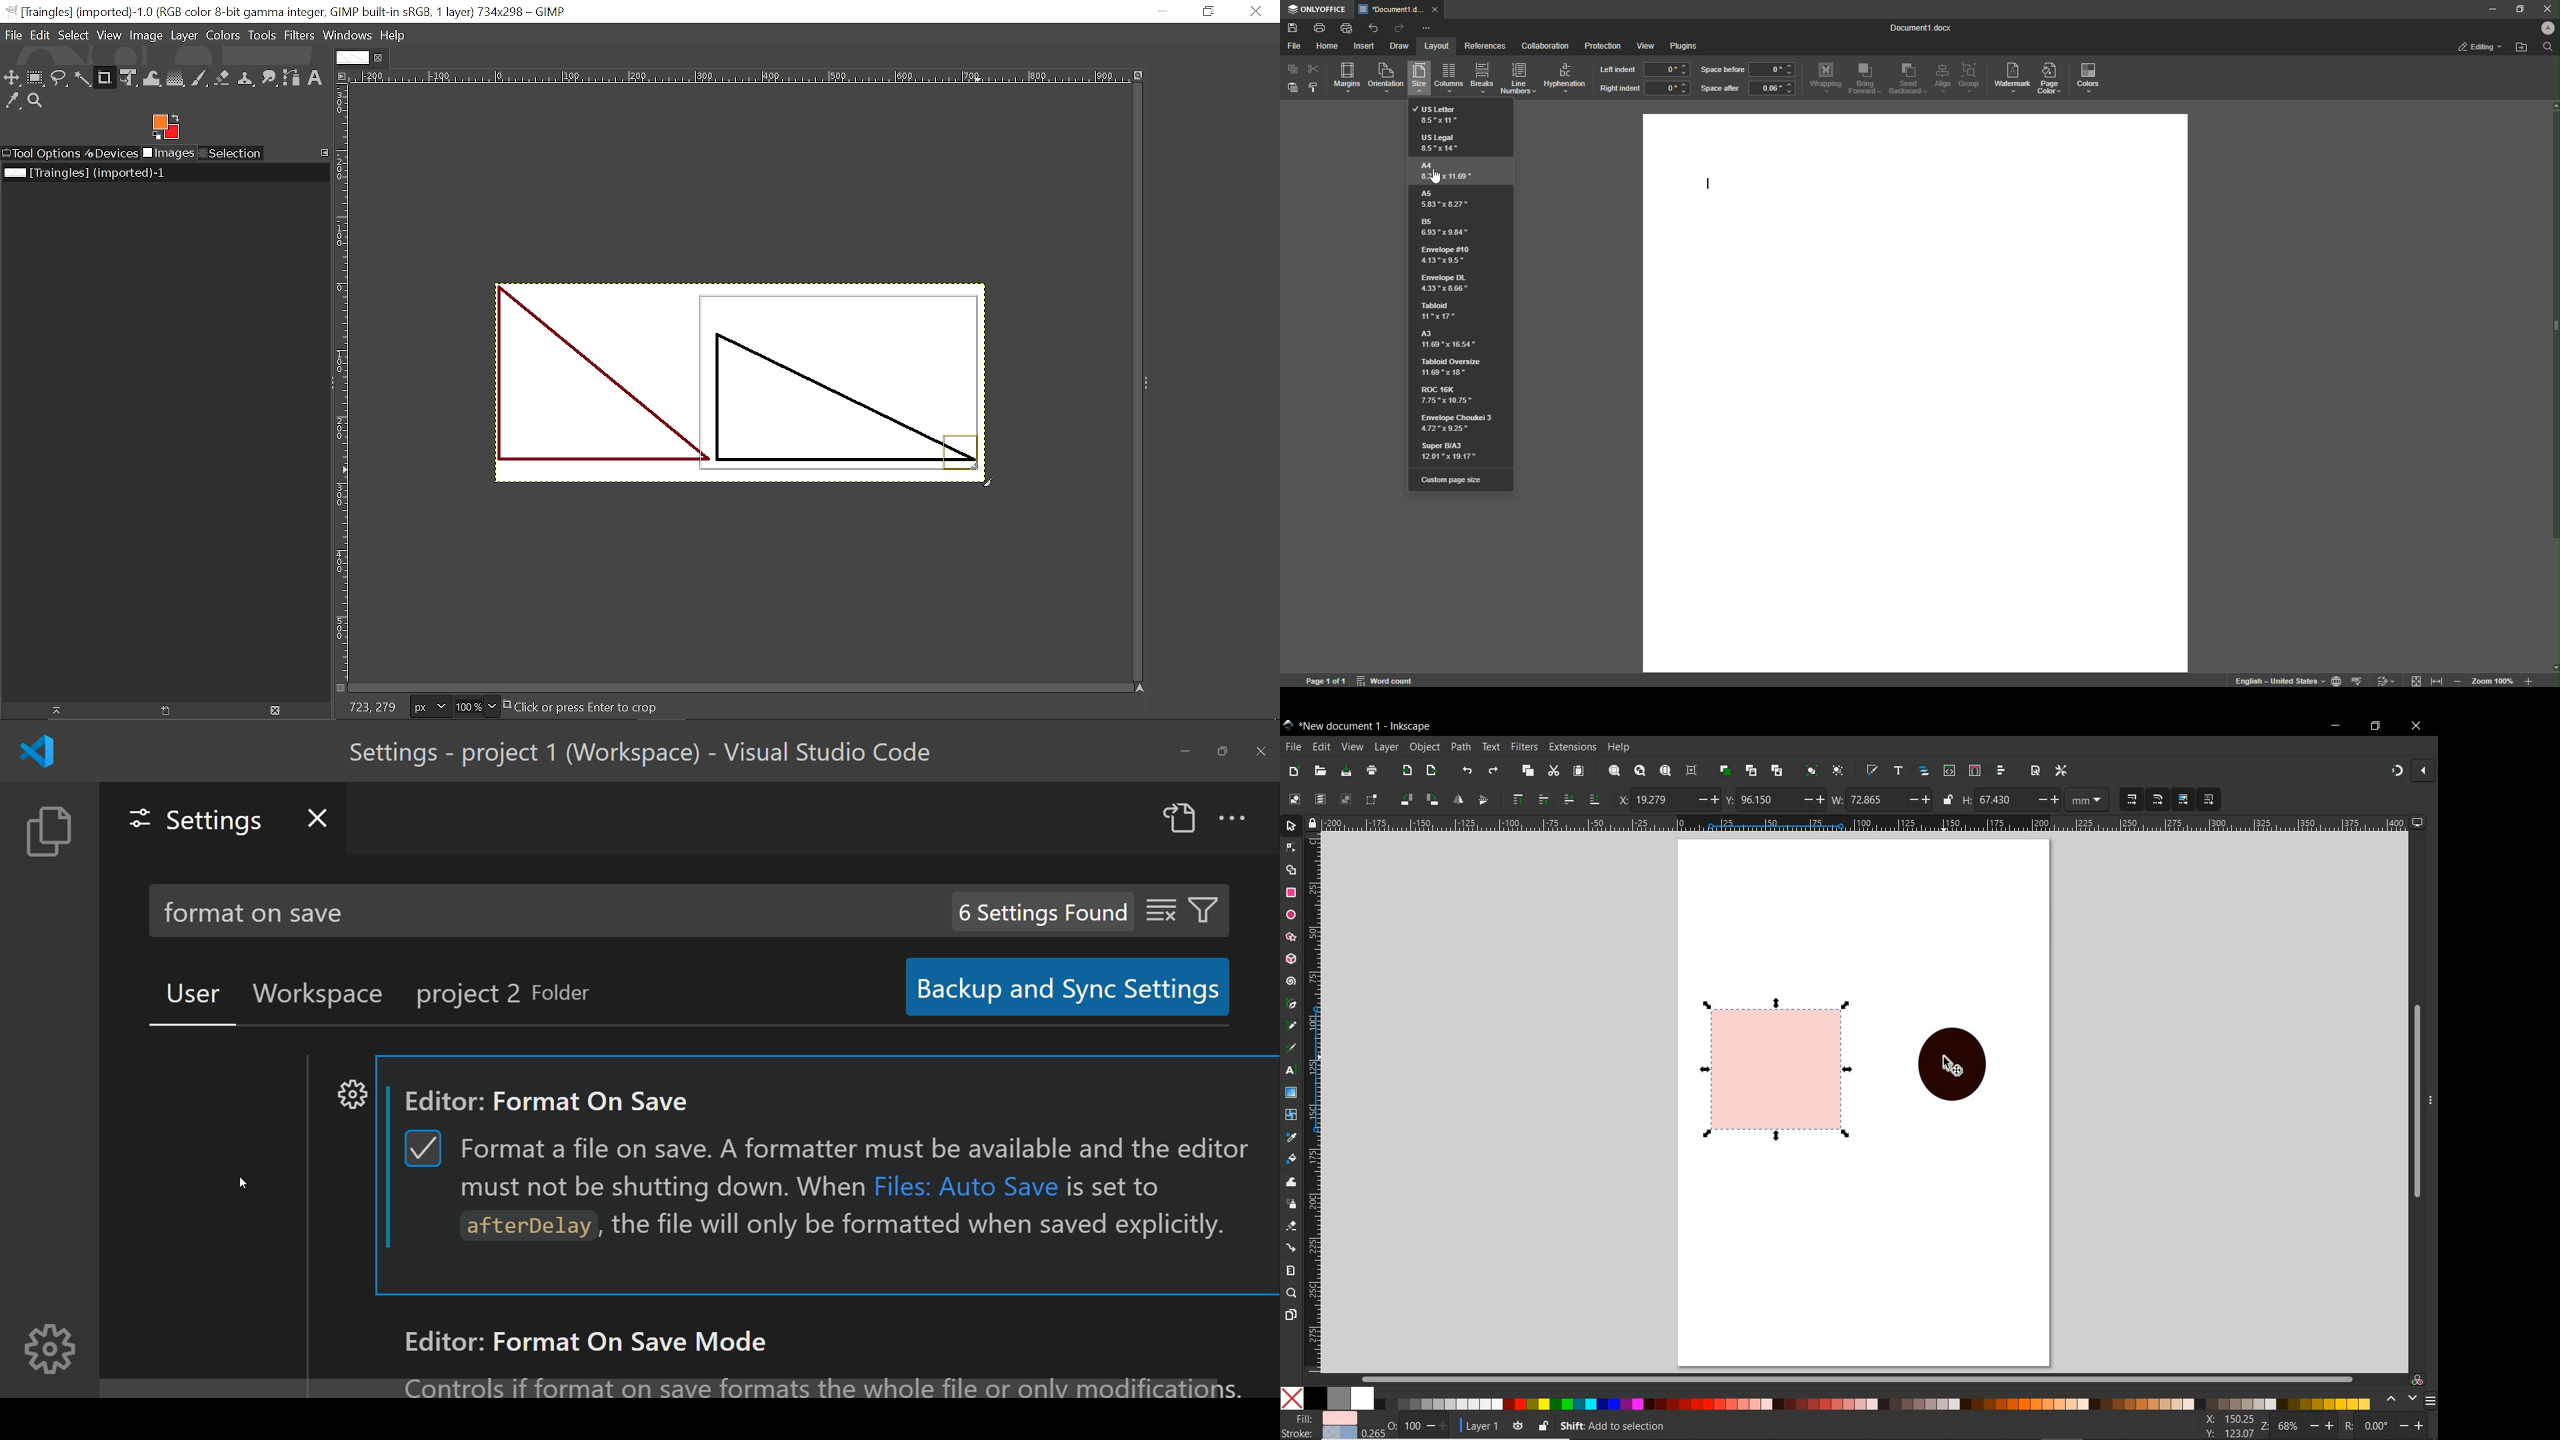 This screenshot has height=1456, width=2576. What do you see at coordinates (2551, 107) in the screenshot?
I see `Up` at bounding box center [2551, 107].